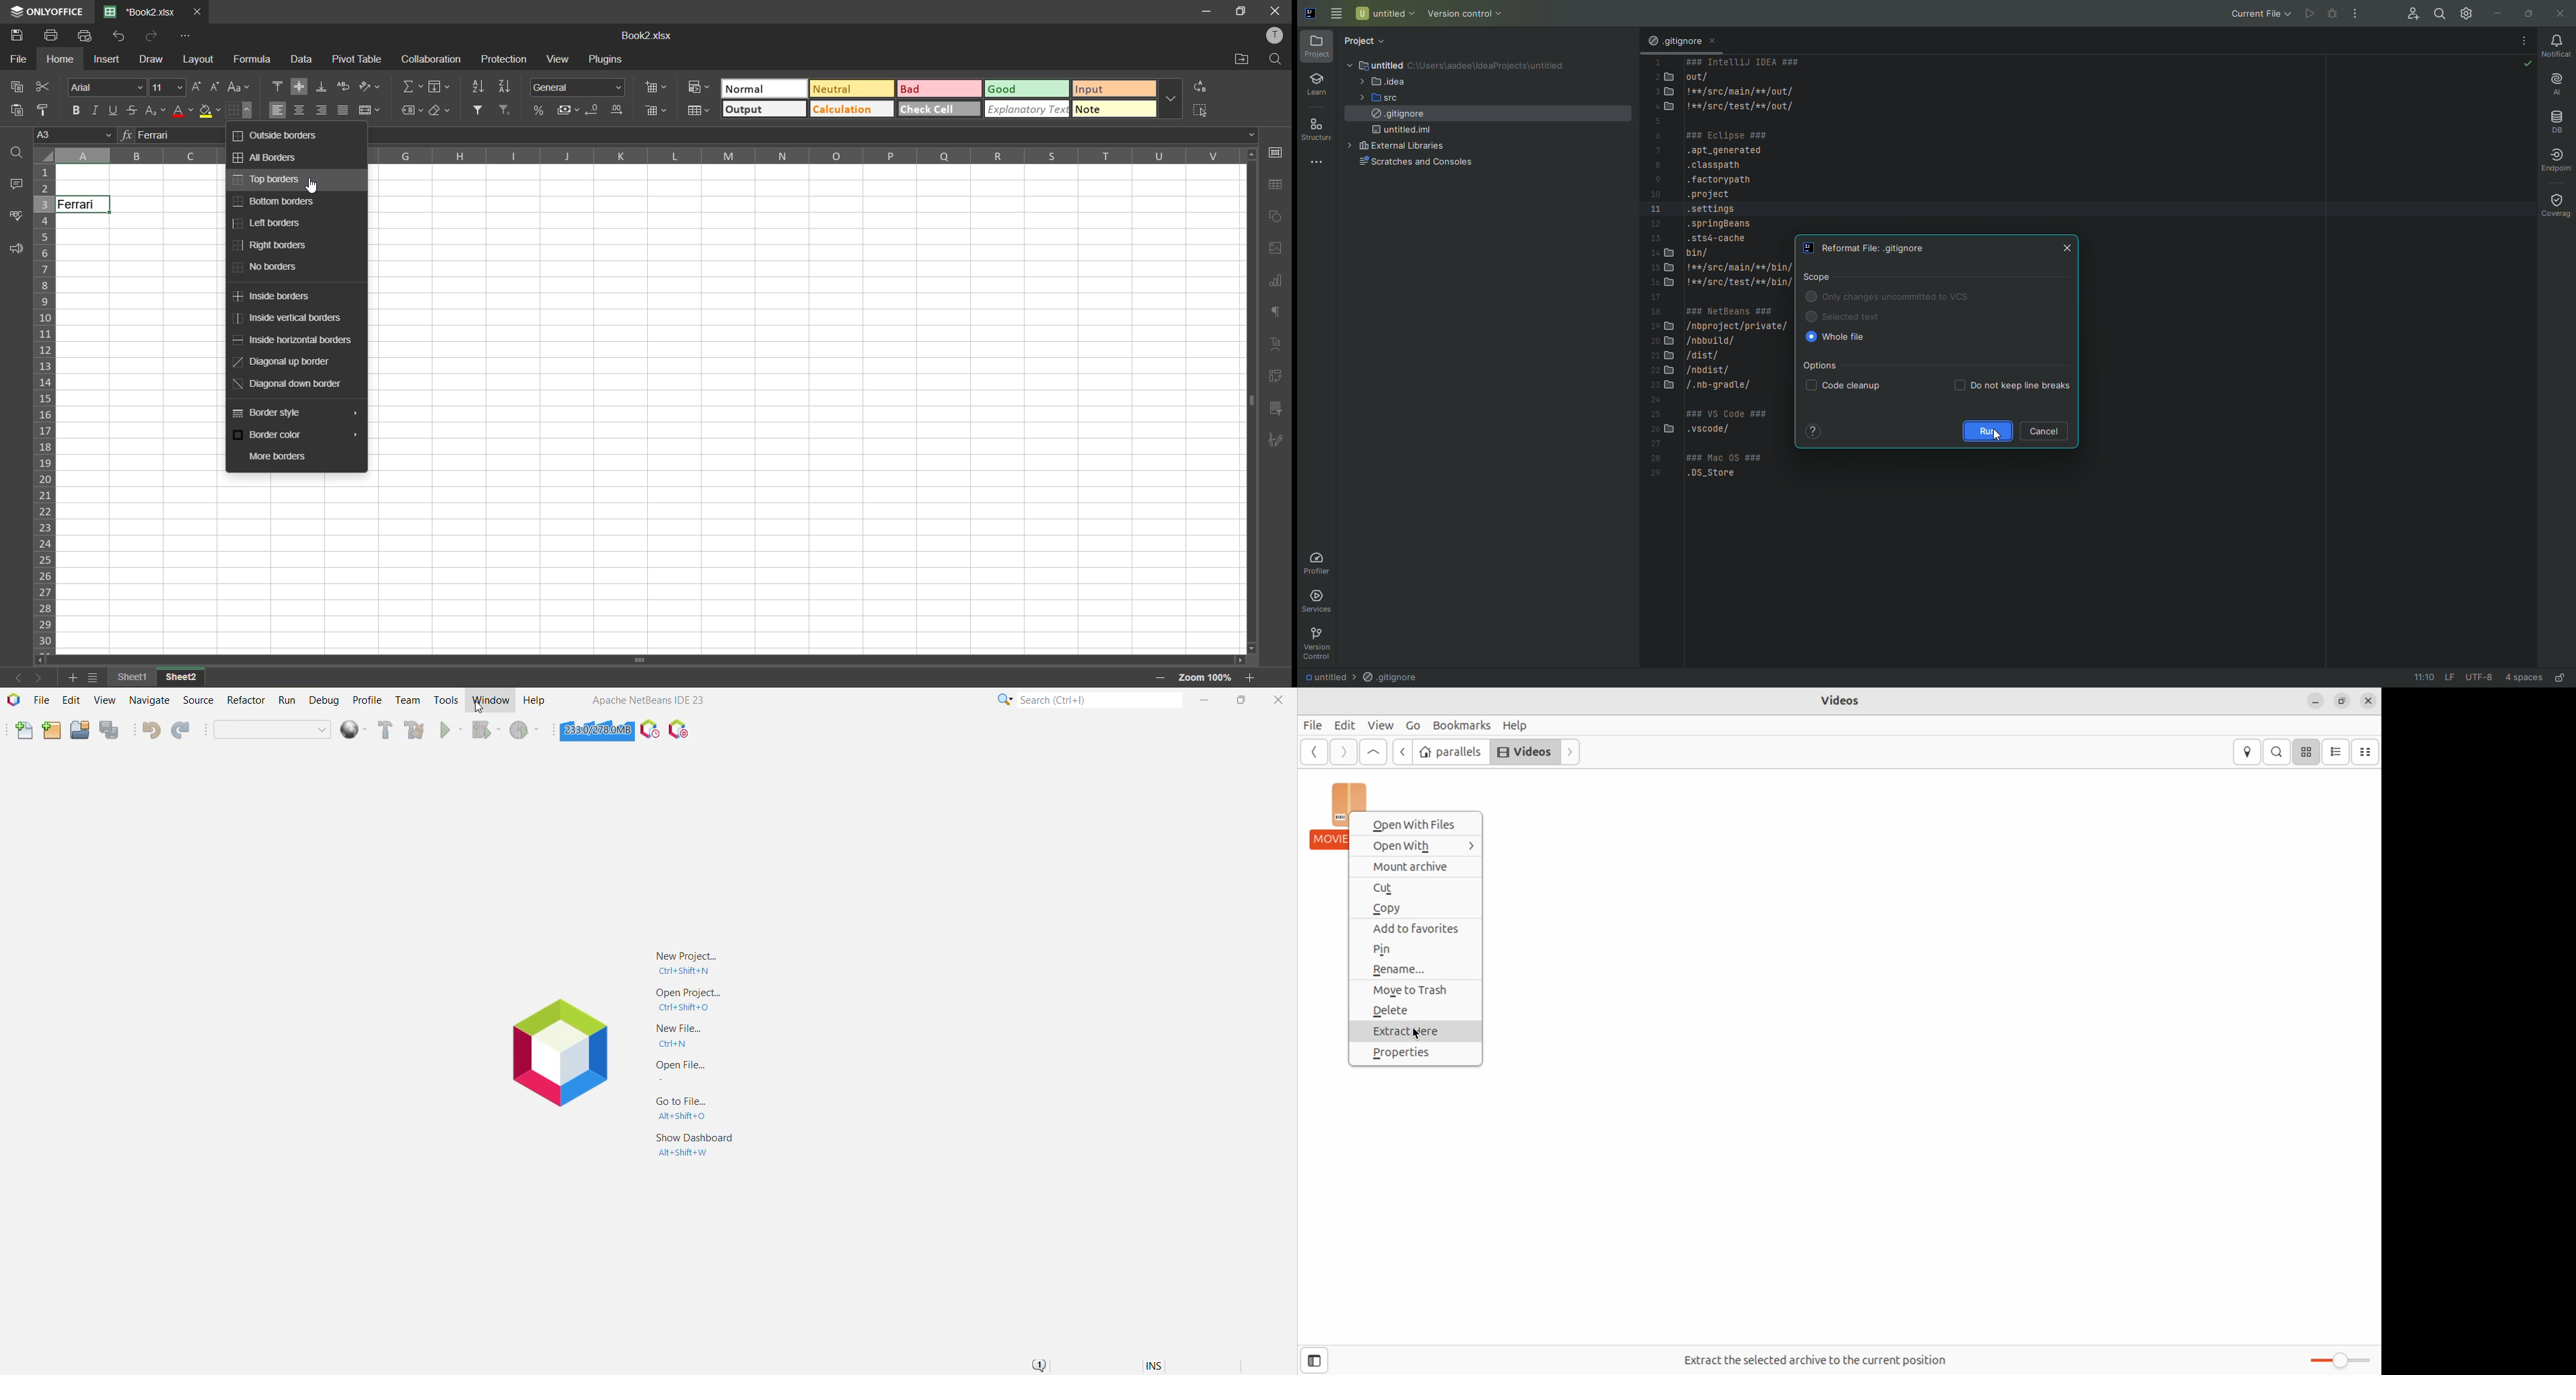 This screenshot has height=1400, width=2576. Describe the element at coordinates (1467, 13) in the screenshot. I see `Version control` at that location.